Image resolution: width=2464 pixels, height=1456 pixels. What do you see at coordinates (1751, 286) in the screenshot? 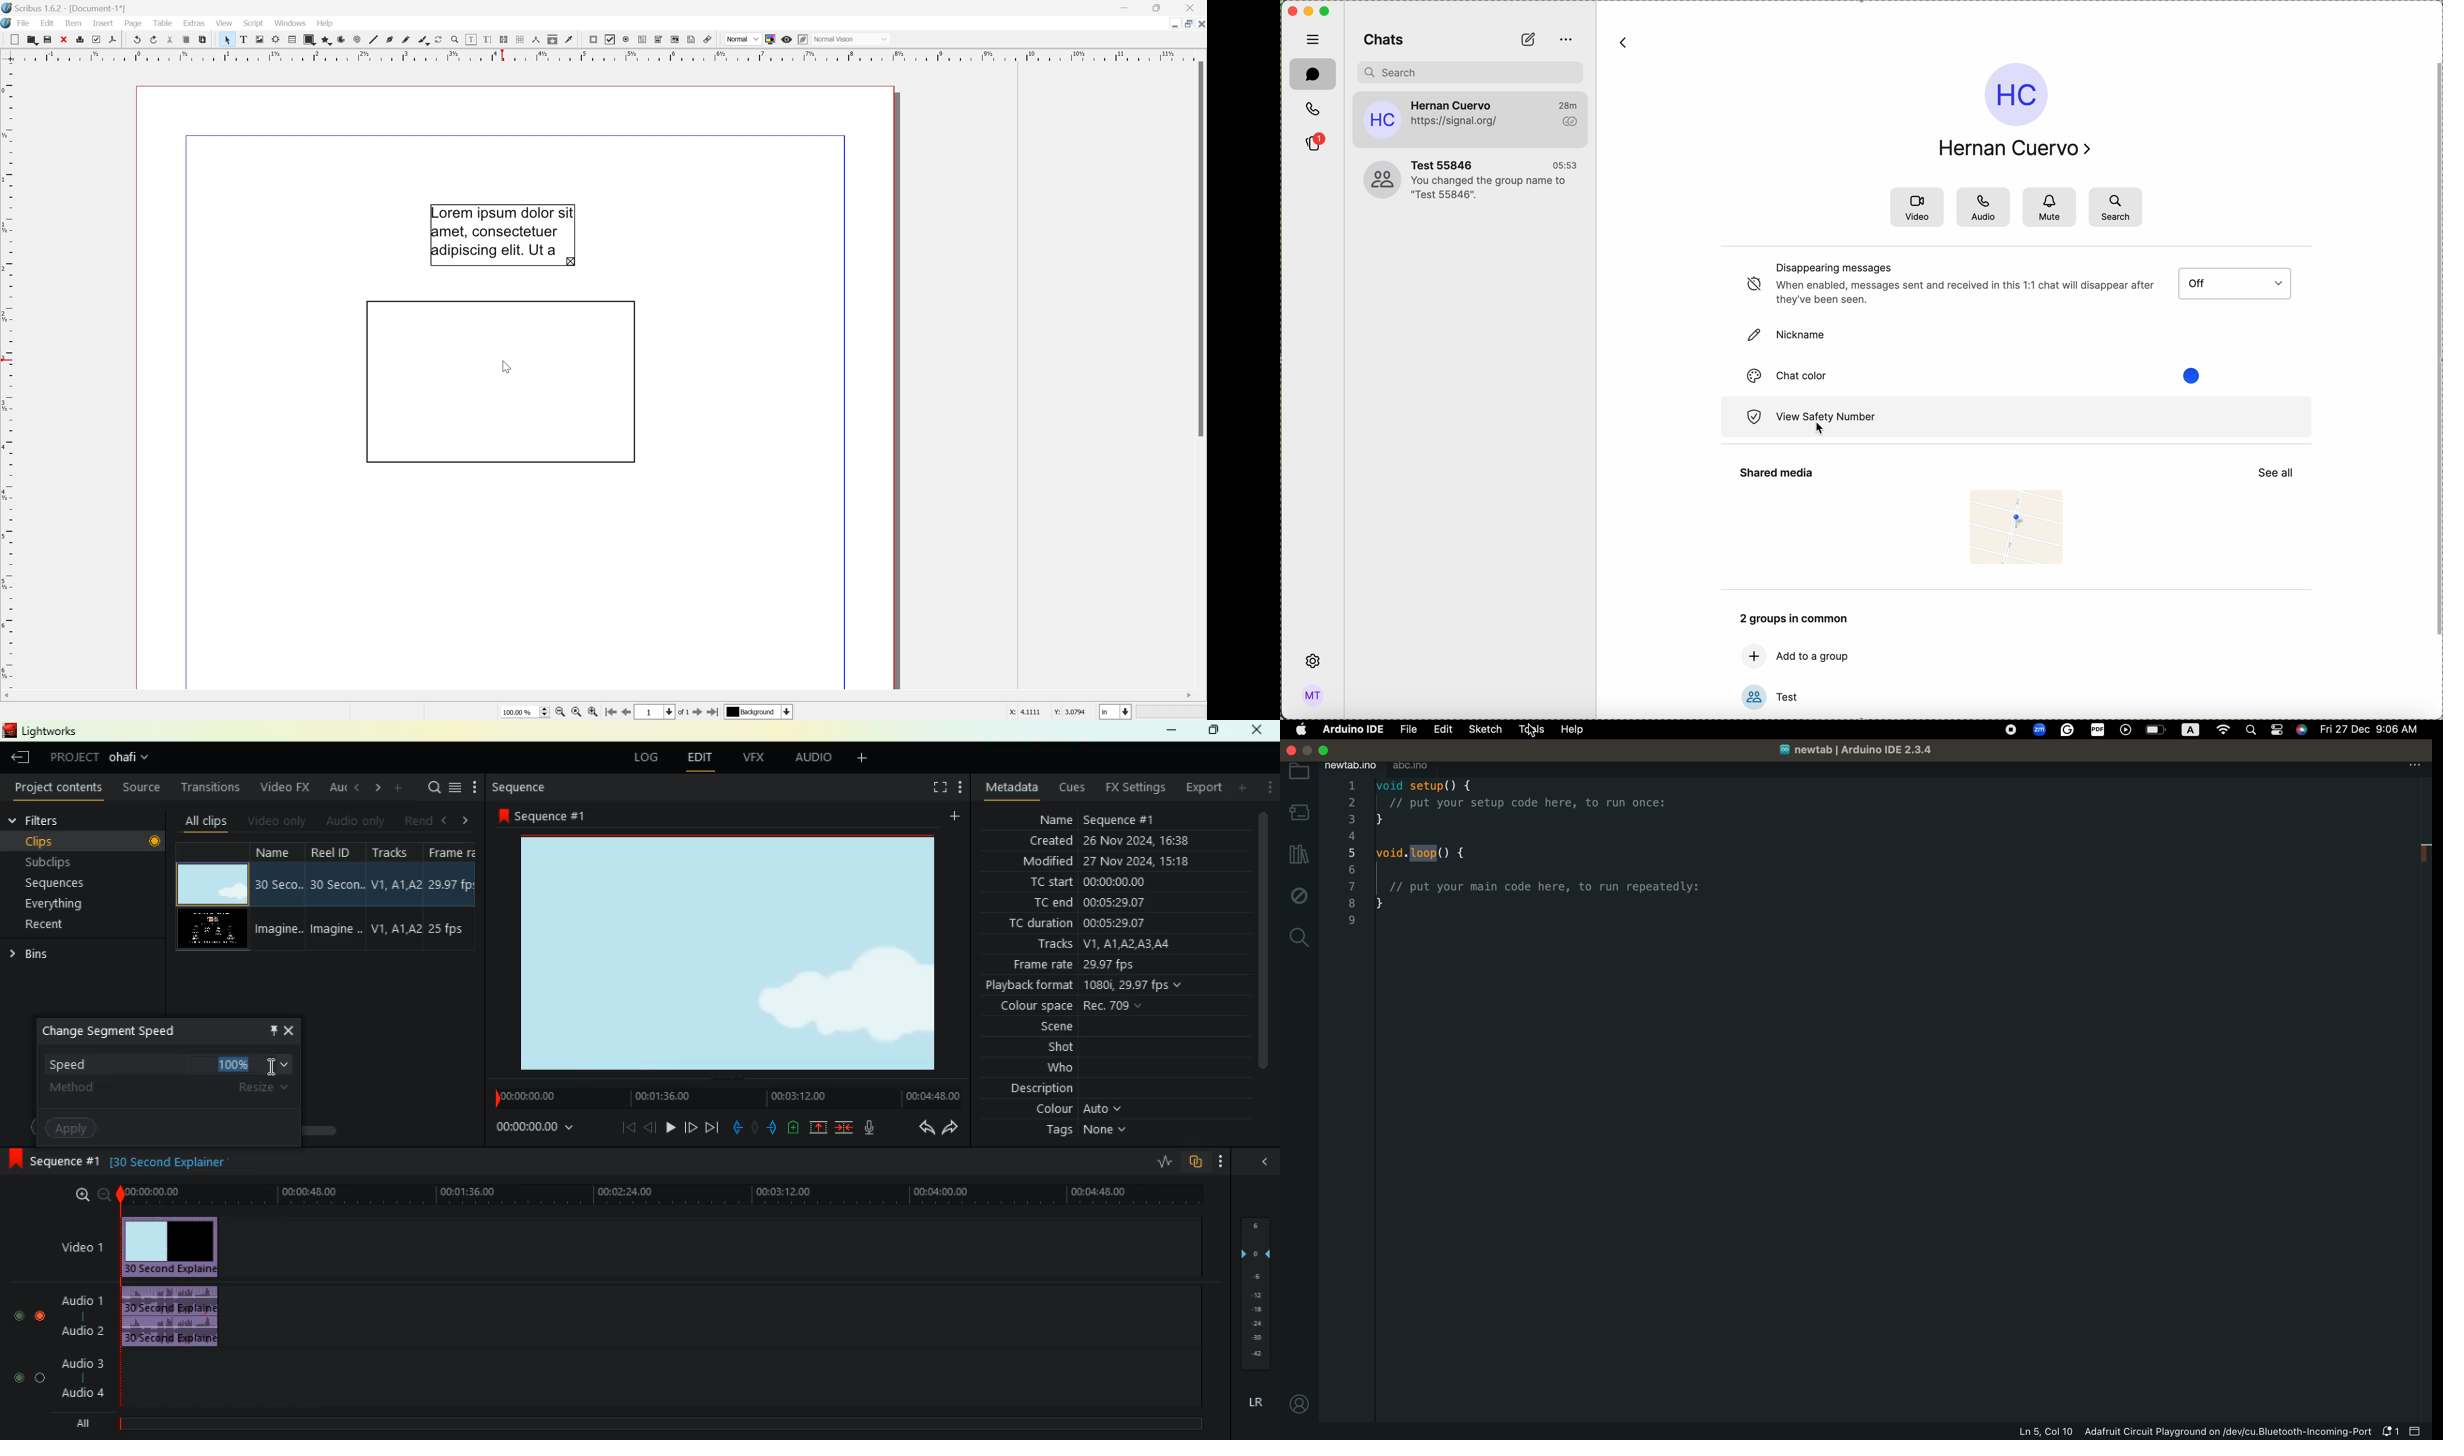
I see `logo` at bounding box center [1751, 286].